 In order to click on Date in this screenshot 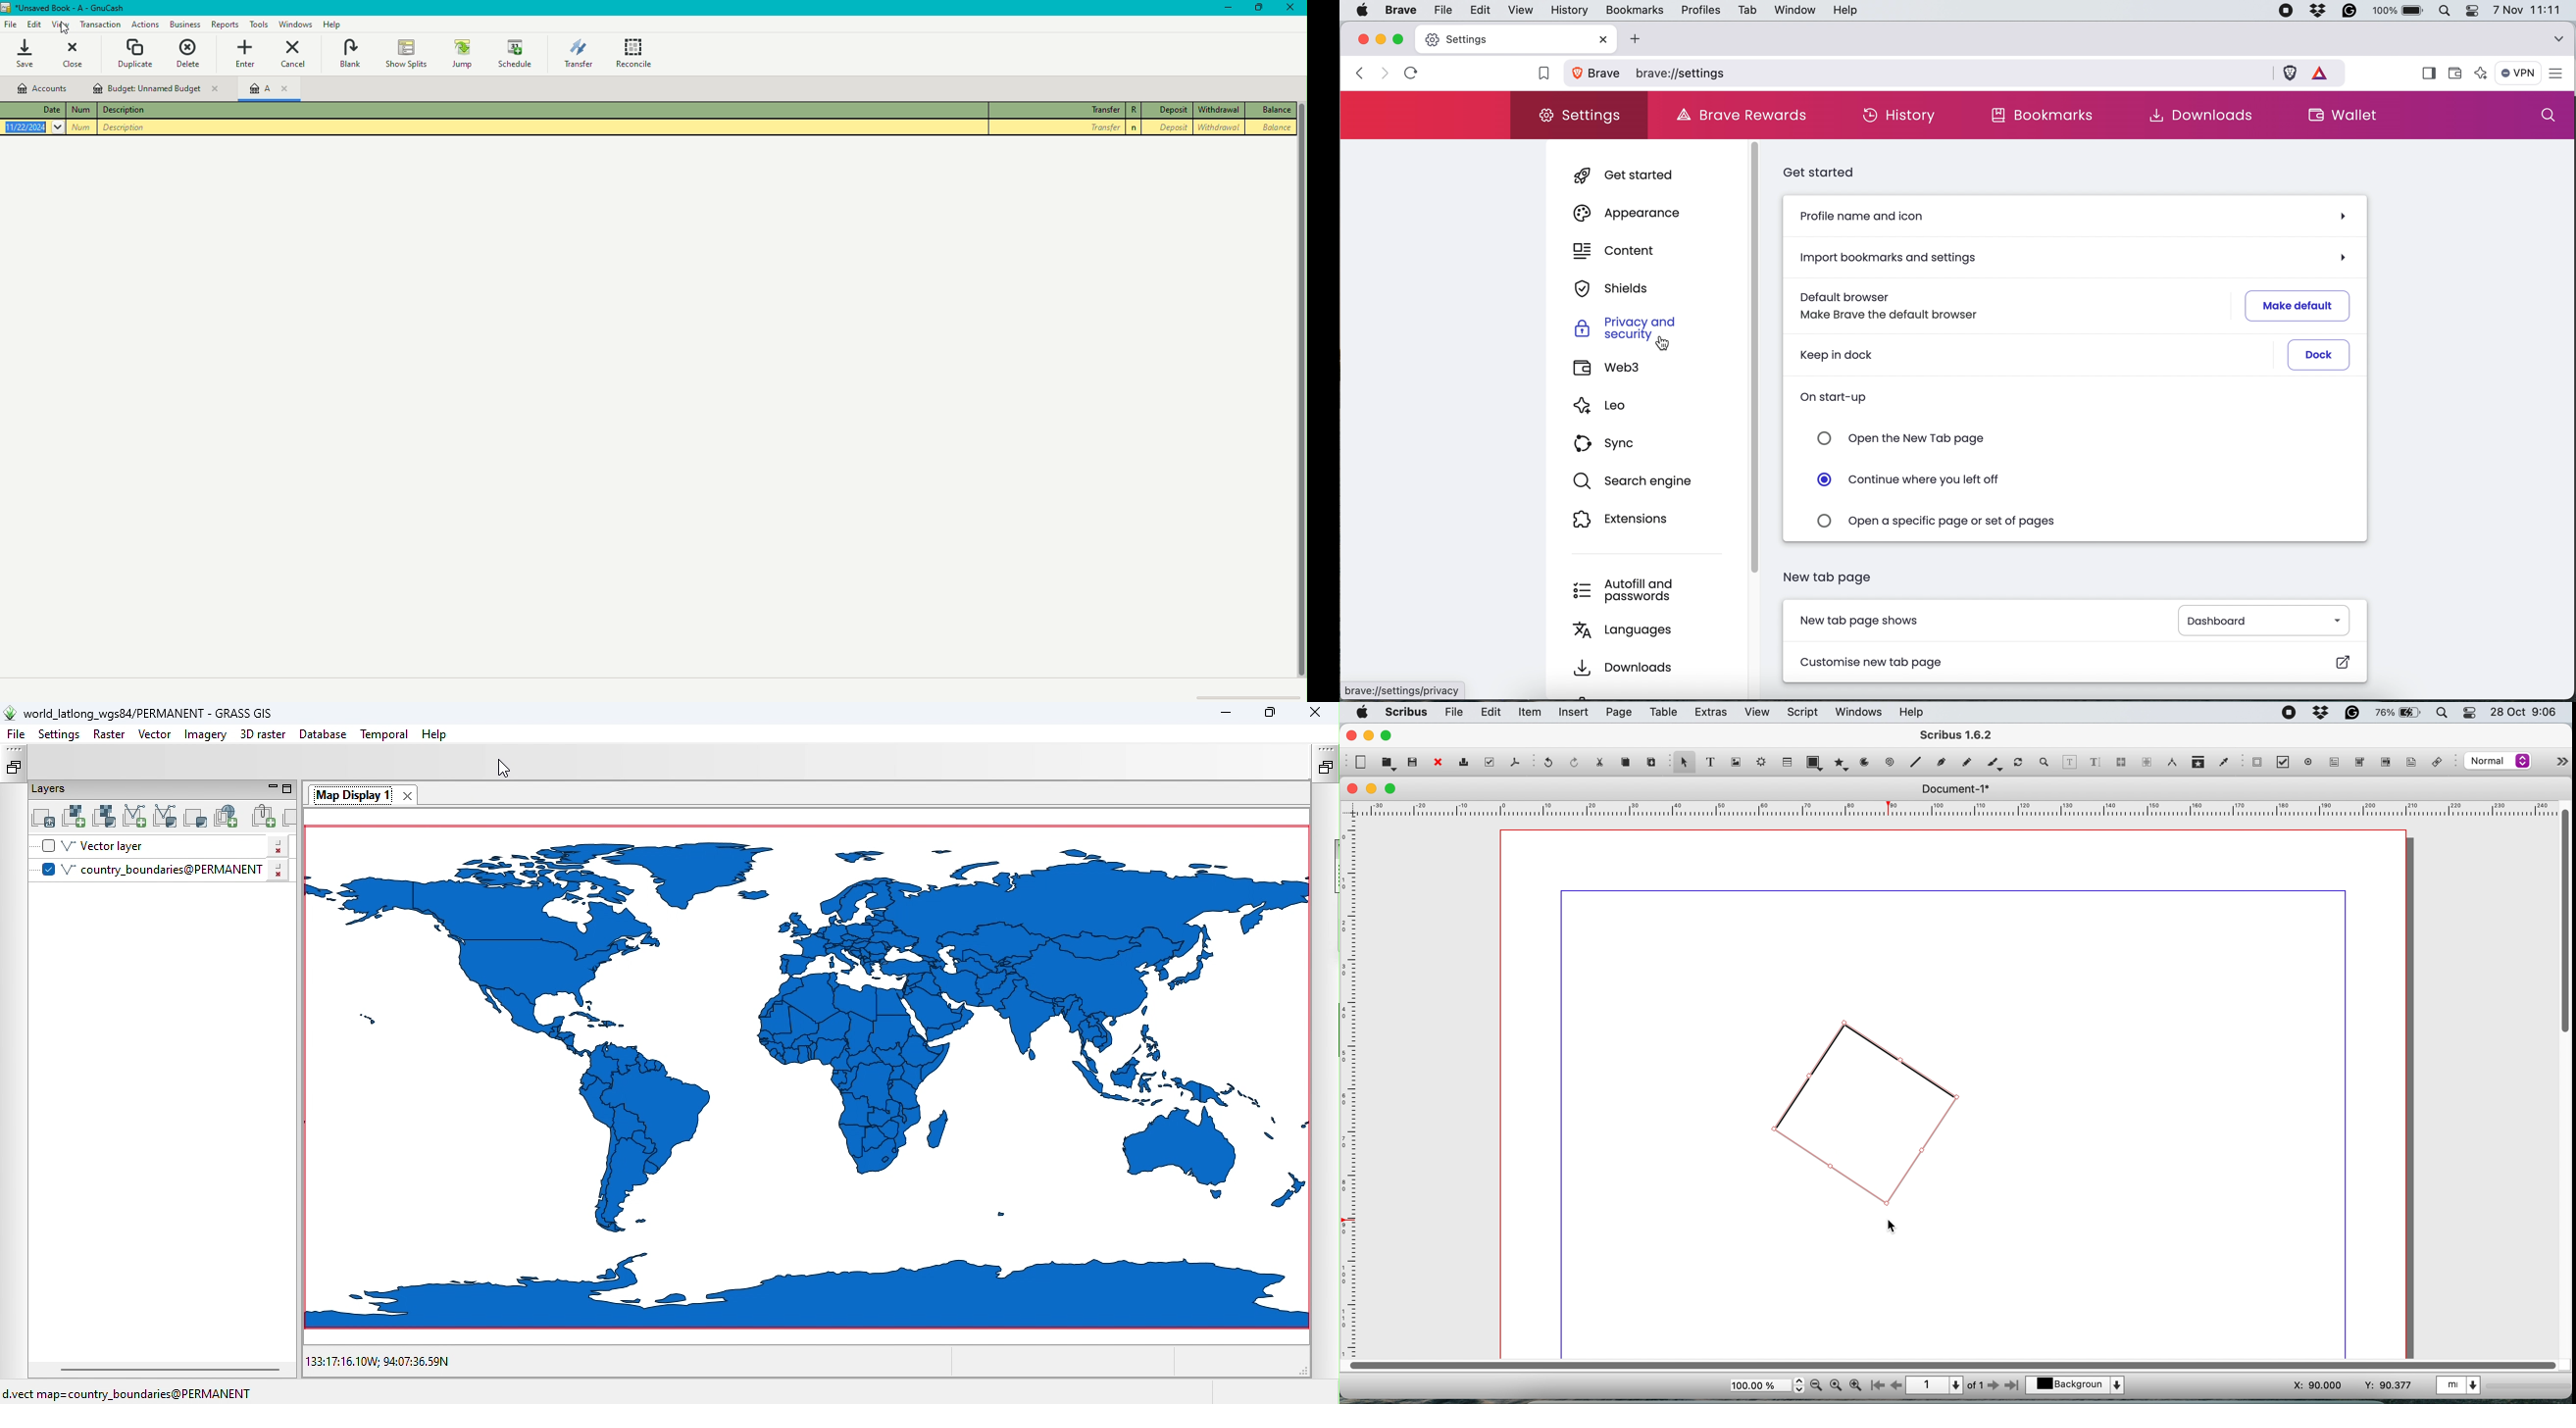, I will do `click(31, 110)`.